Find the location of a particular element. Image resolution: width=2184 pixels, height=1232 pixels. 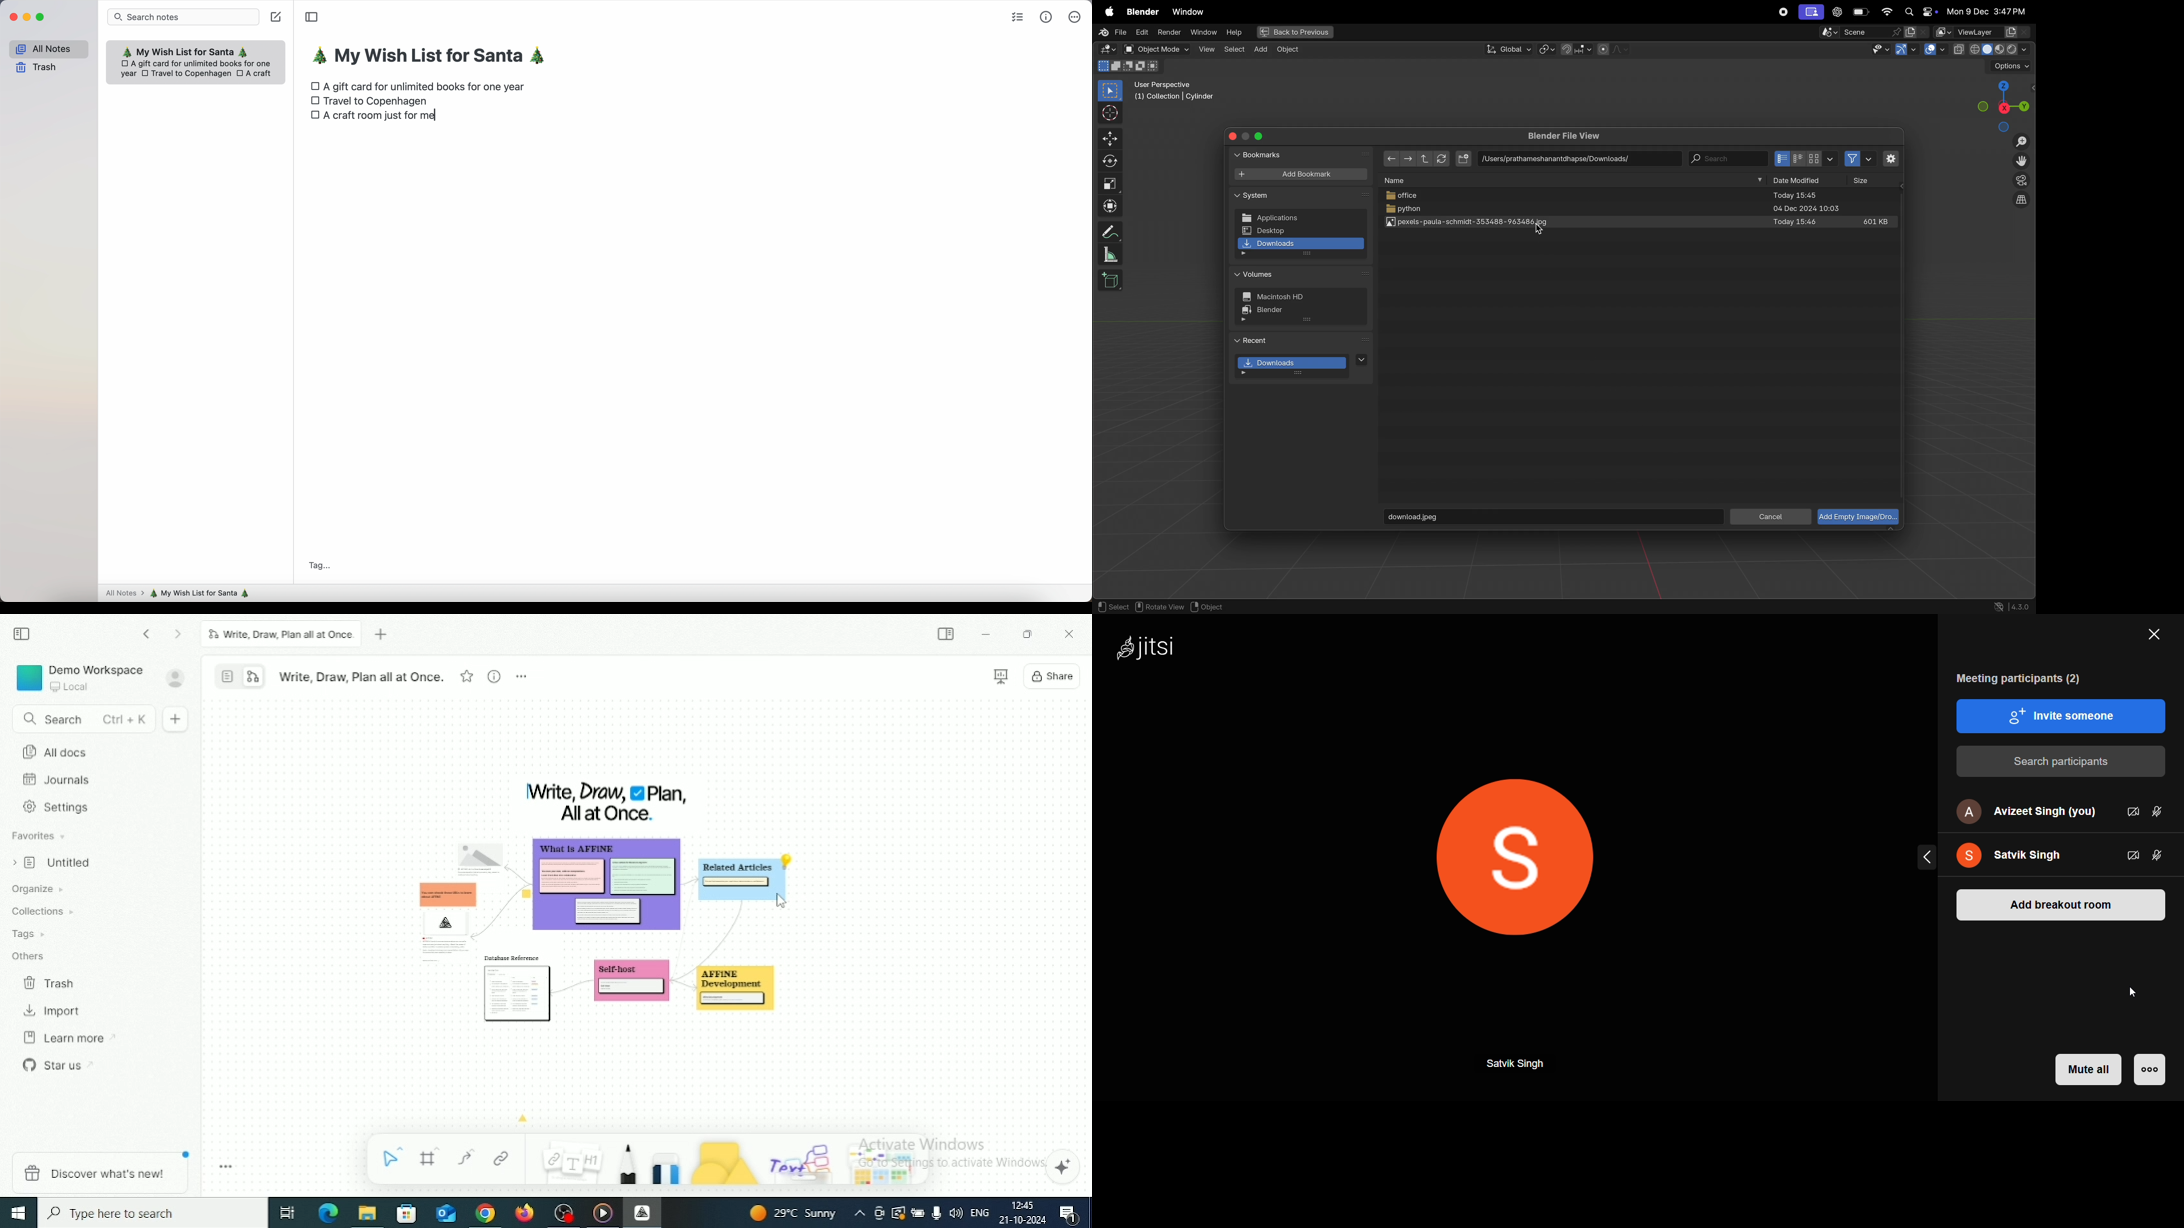

File Explorer is located at coordinates (367, 1214).